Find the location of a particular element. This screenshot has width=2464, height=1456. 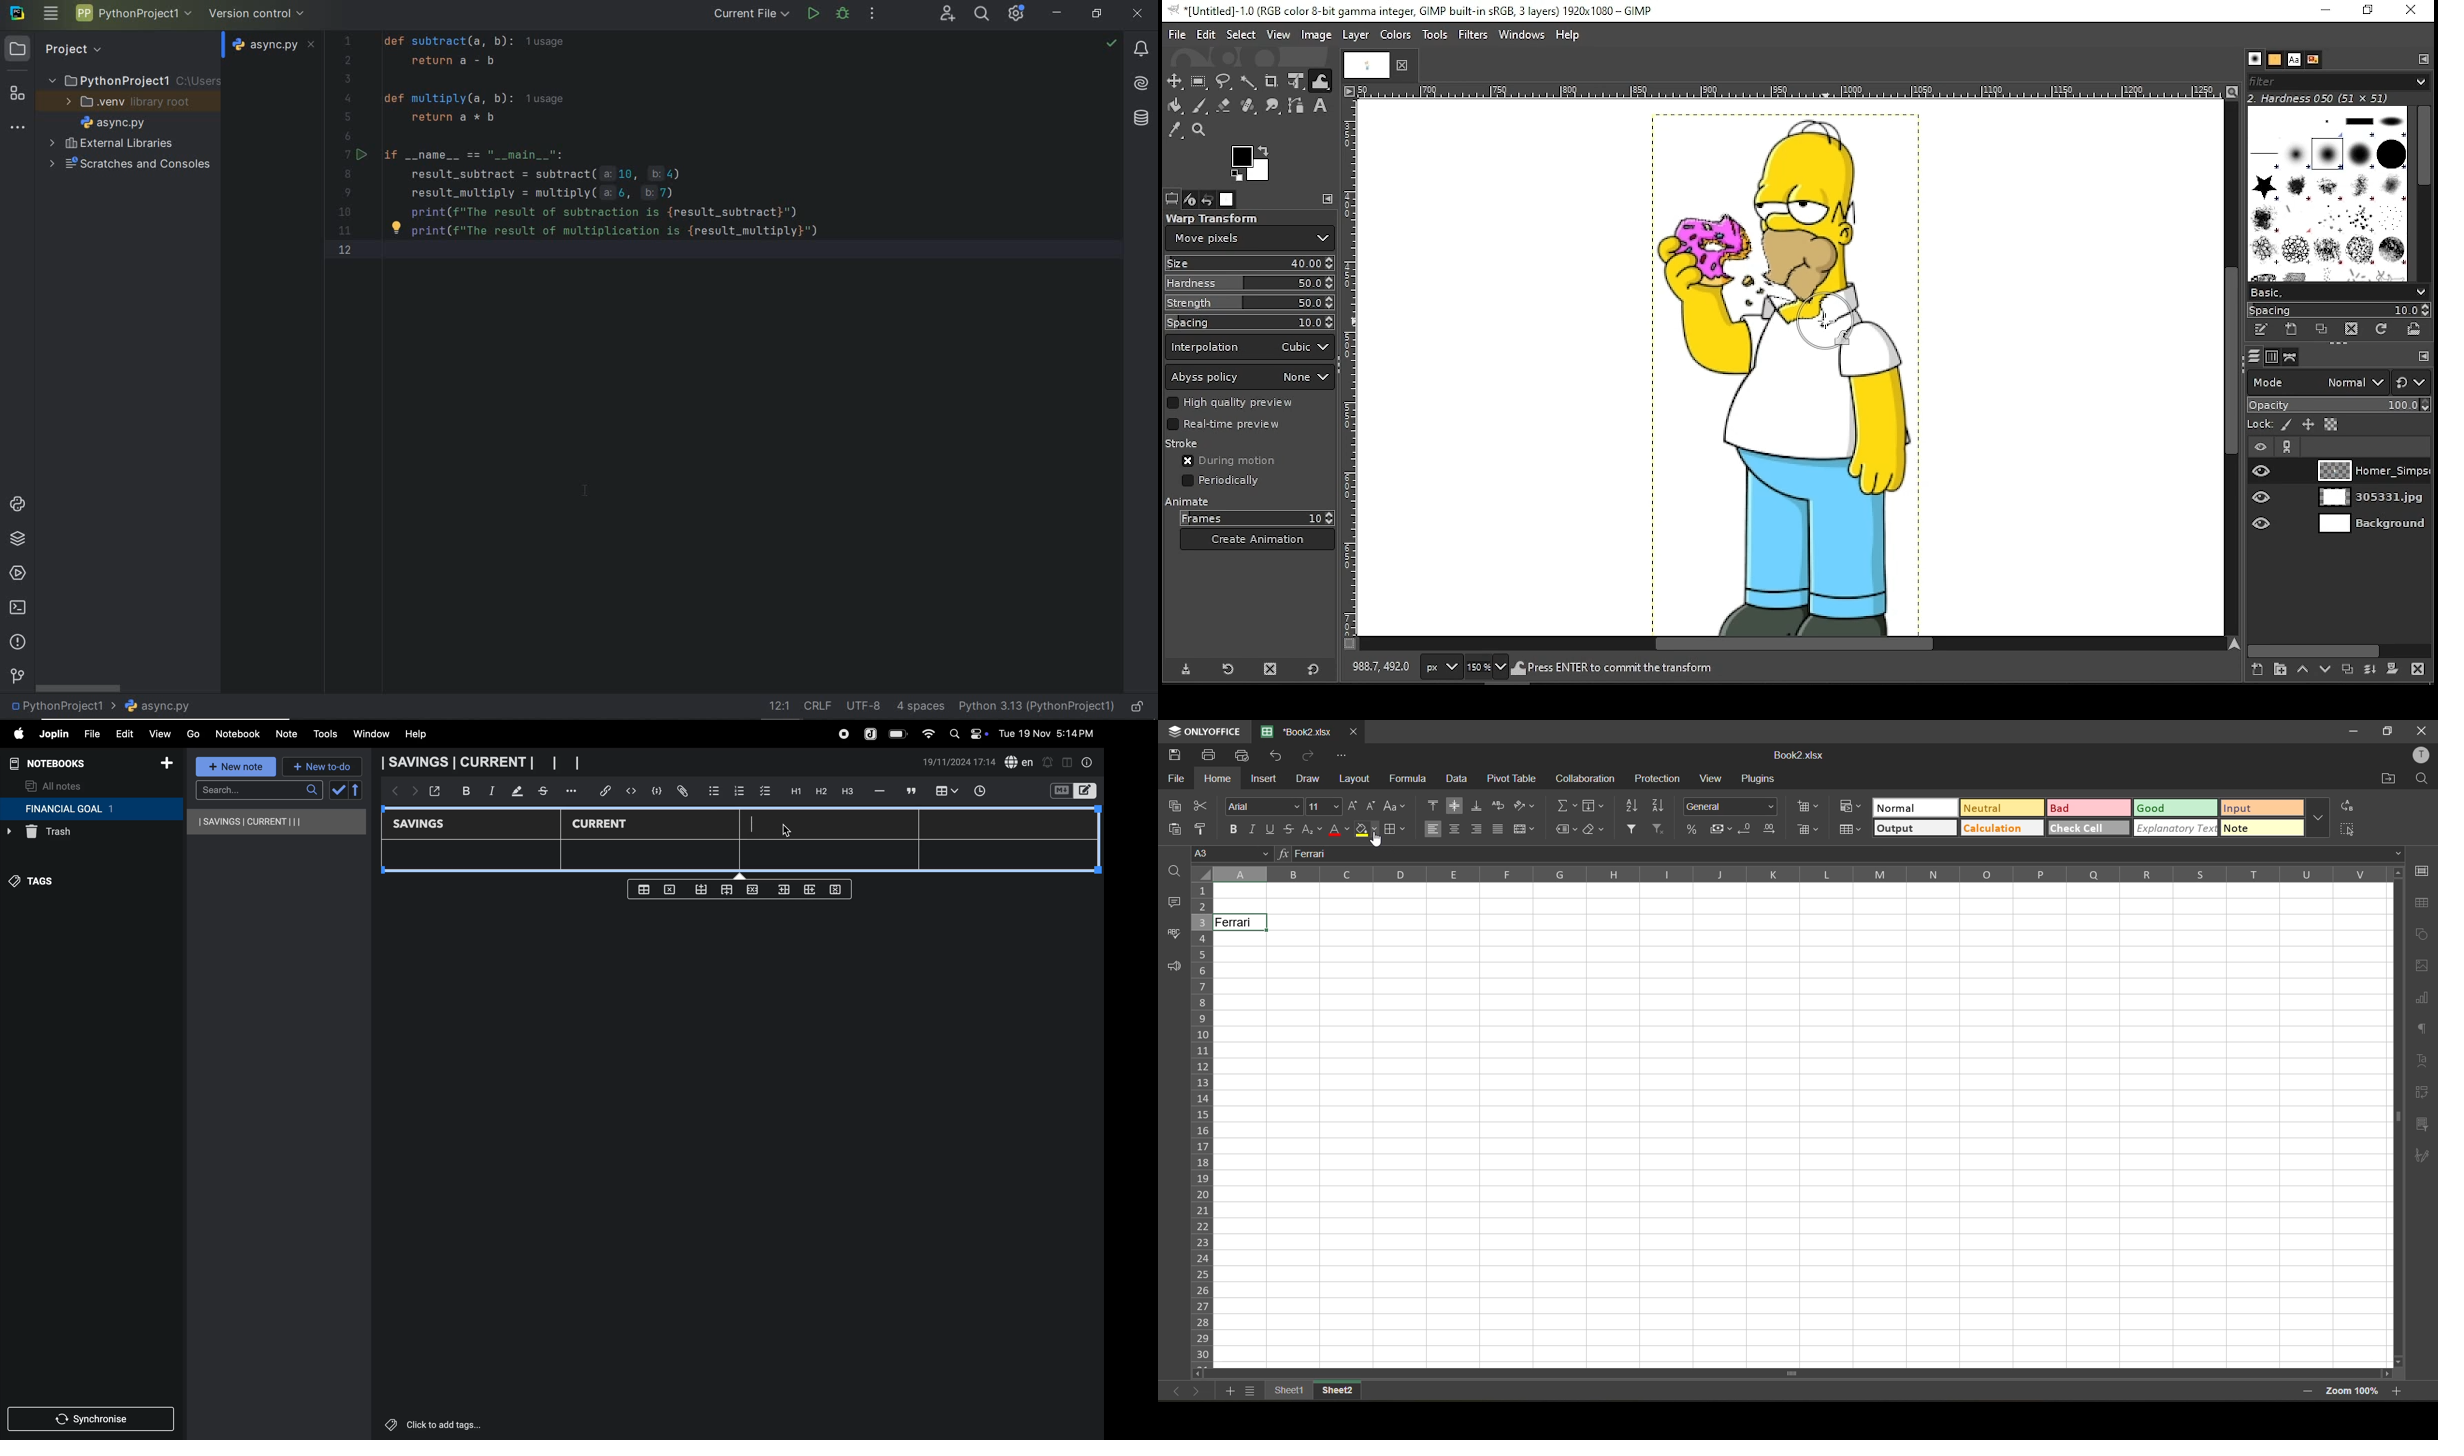

icon and filename is located at coordinates (1415, 10).